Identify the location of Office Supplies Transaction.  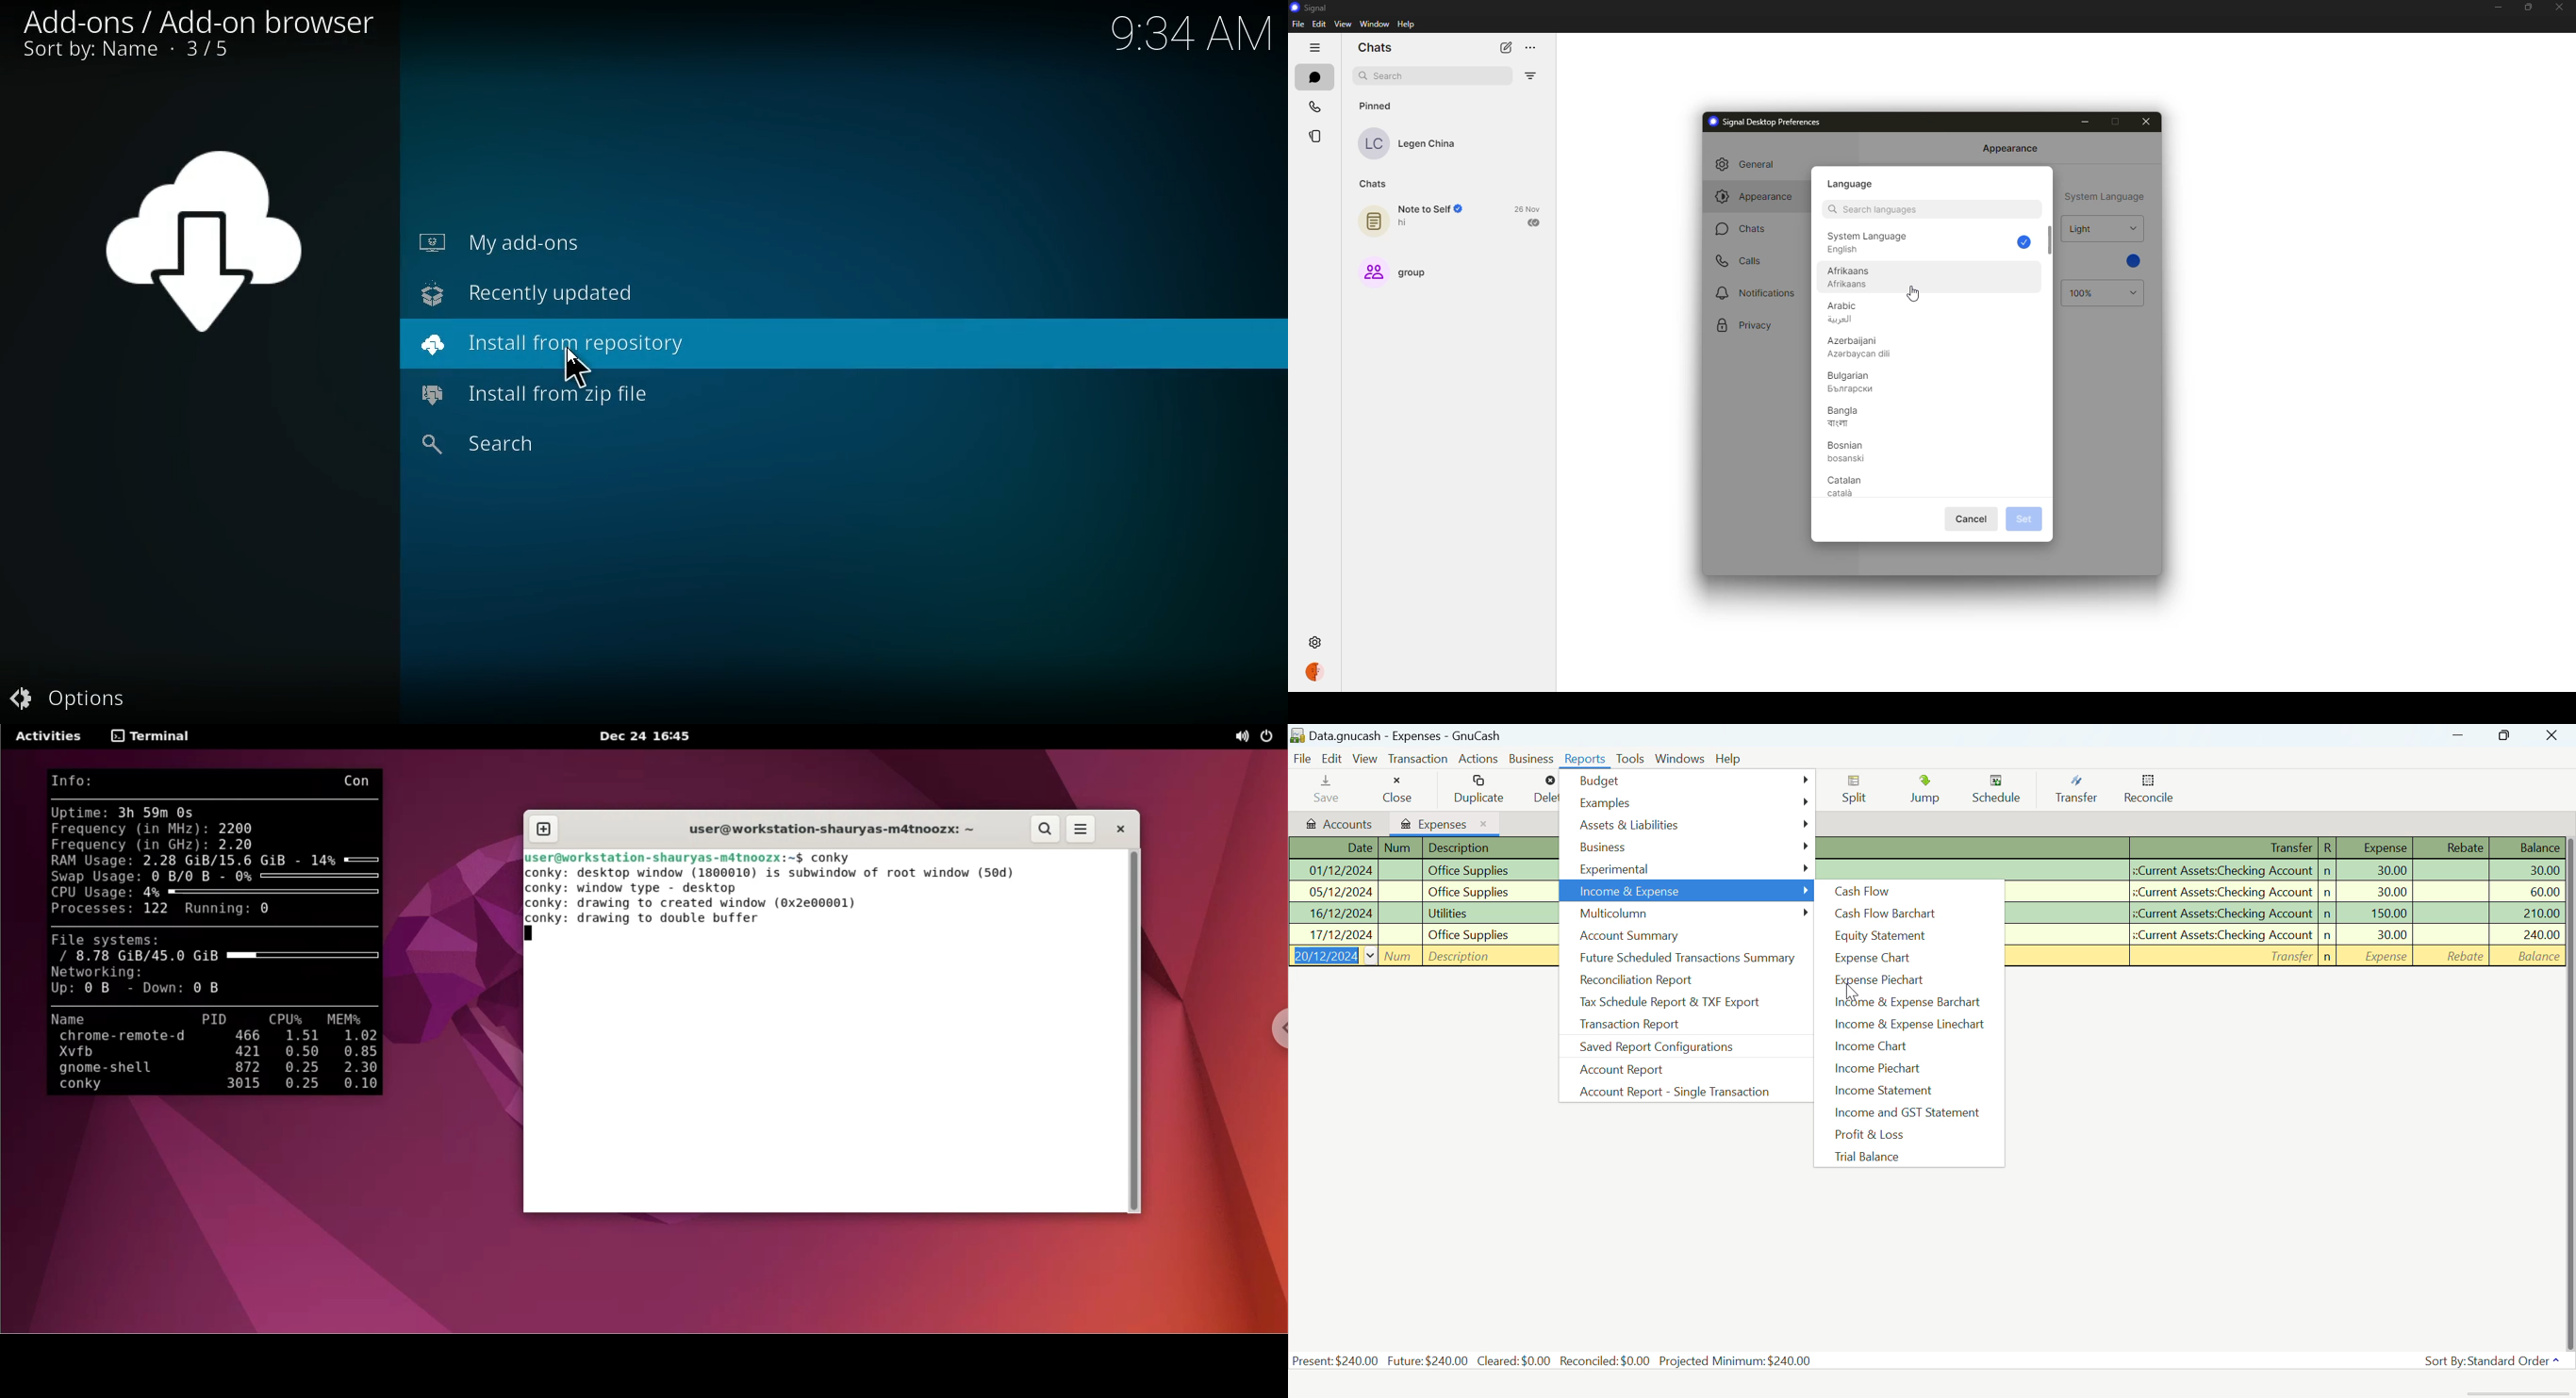
(1419, 934).